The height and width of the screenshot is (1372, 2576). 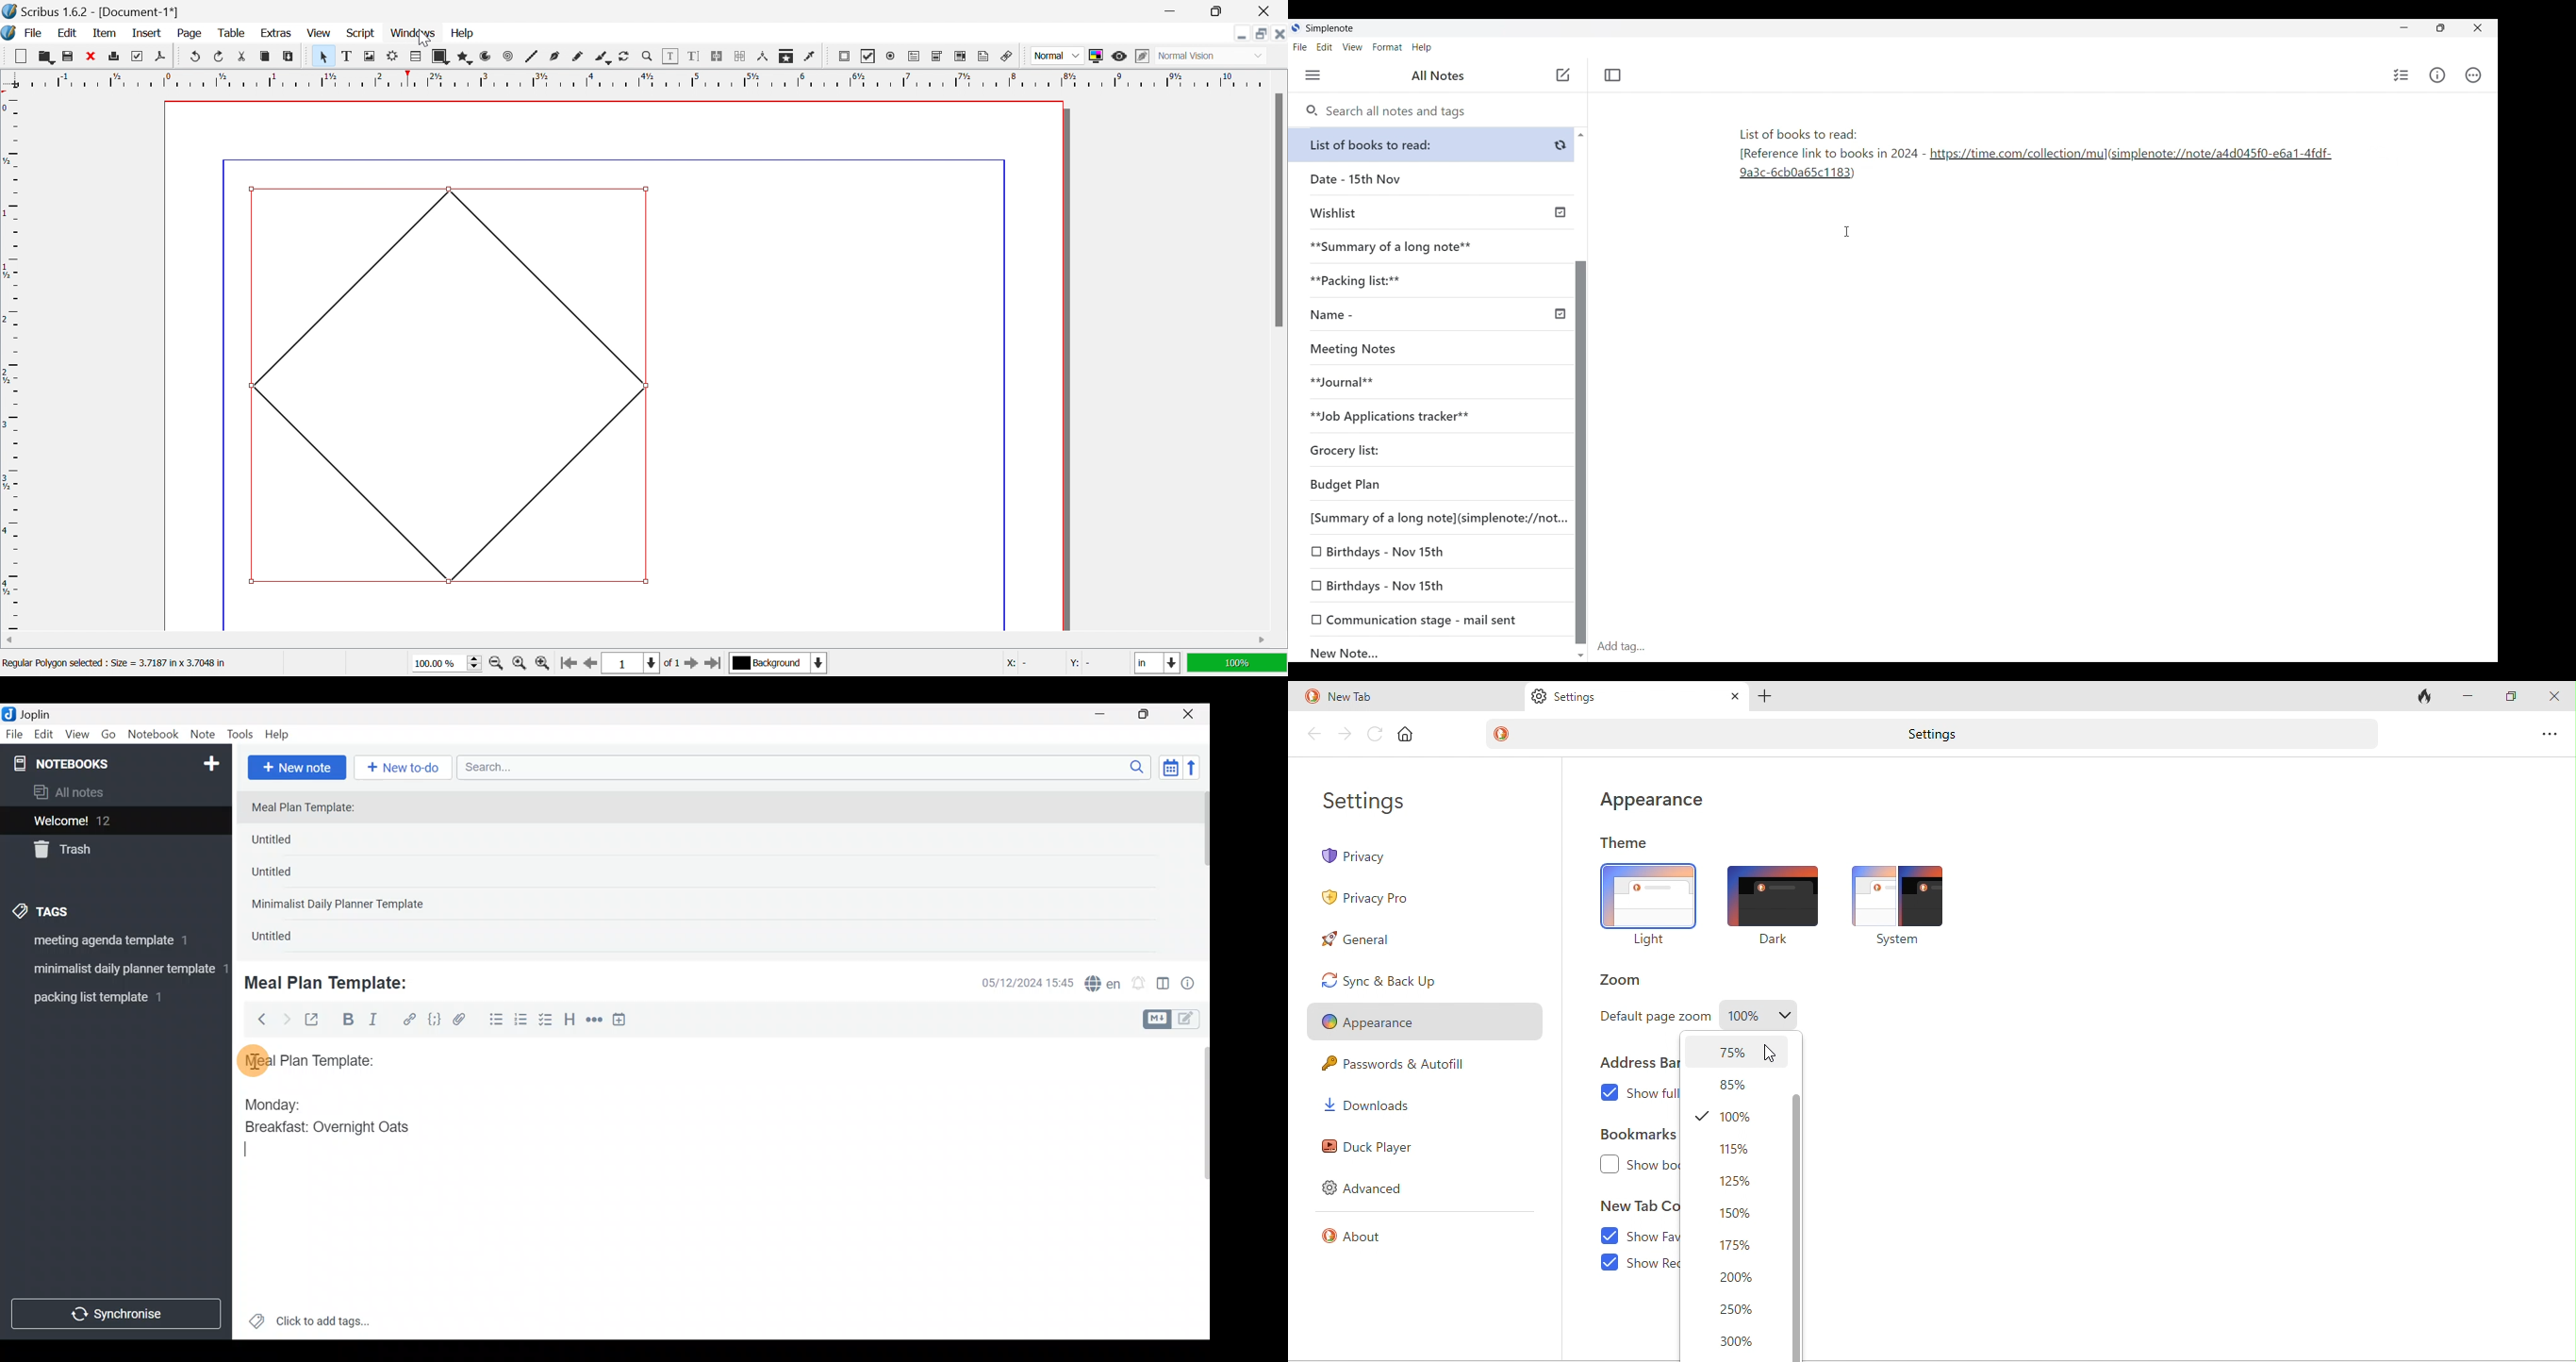 I want to click on Toggle sort order, so click(x=1171, y=768).